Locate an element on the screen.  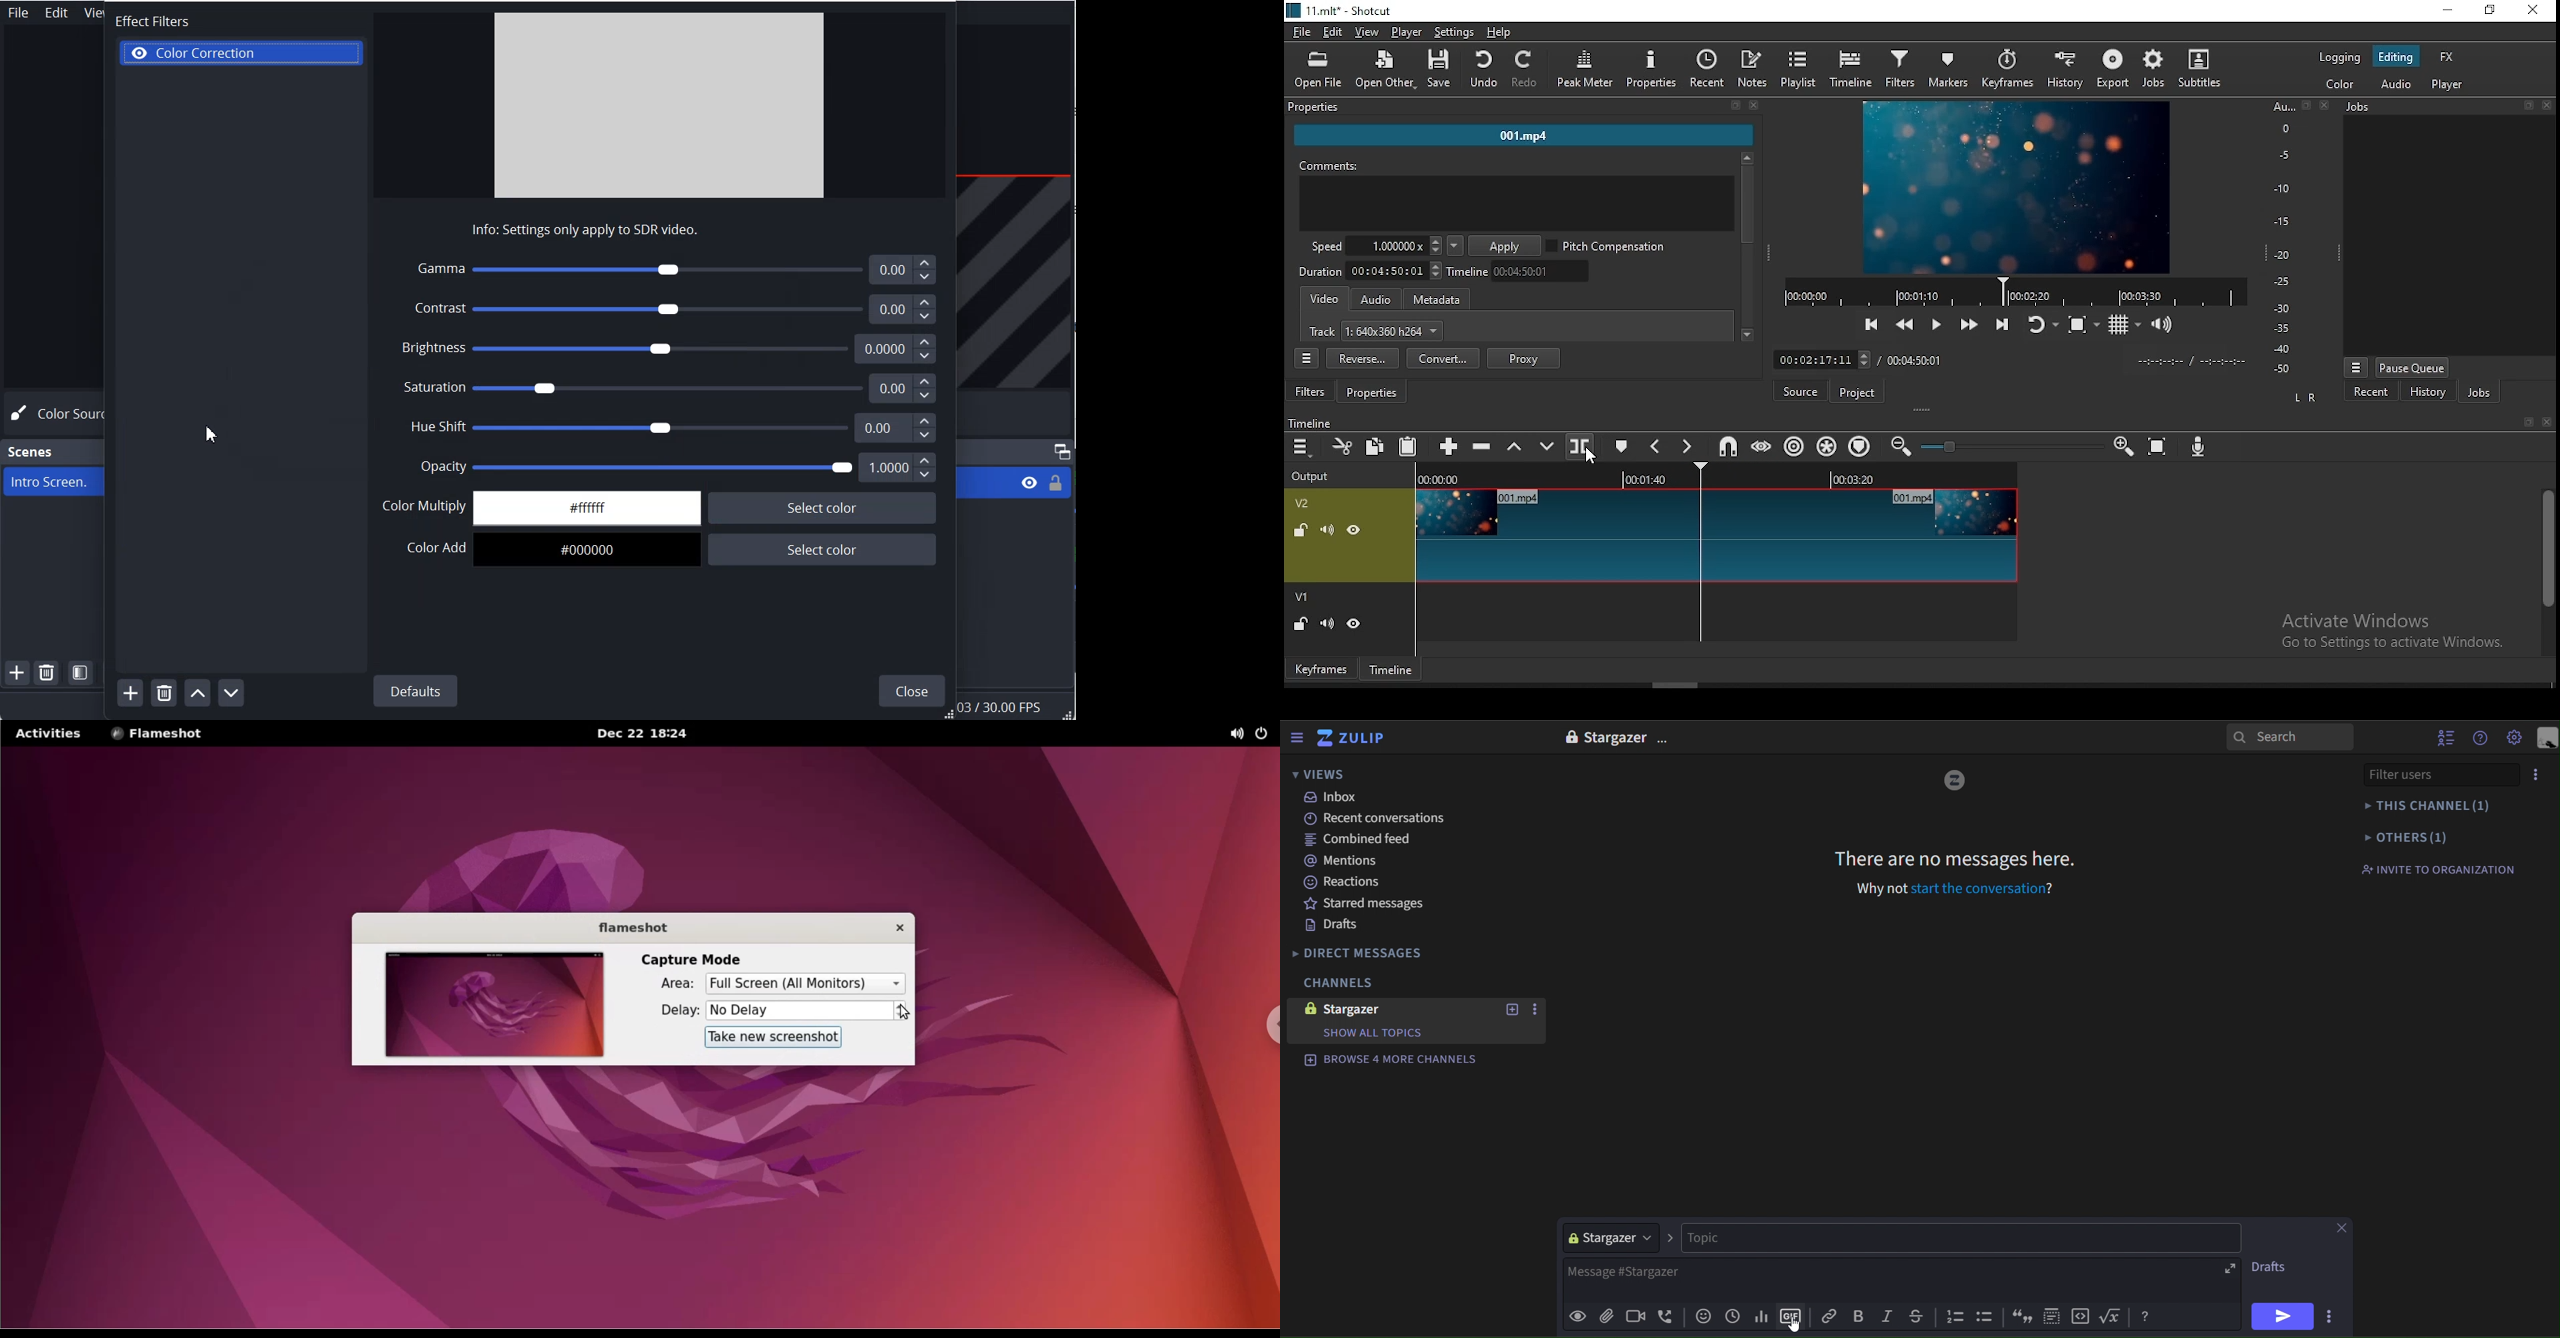
SCROLLBAR is located at coordinates (1747, 249).